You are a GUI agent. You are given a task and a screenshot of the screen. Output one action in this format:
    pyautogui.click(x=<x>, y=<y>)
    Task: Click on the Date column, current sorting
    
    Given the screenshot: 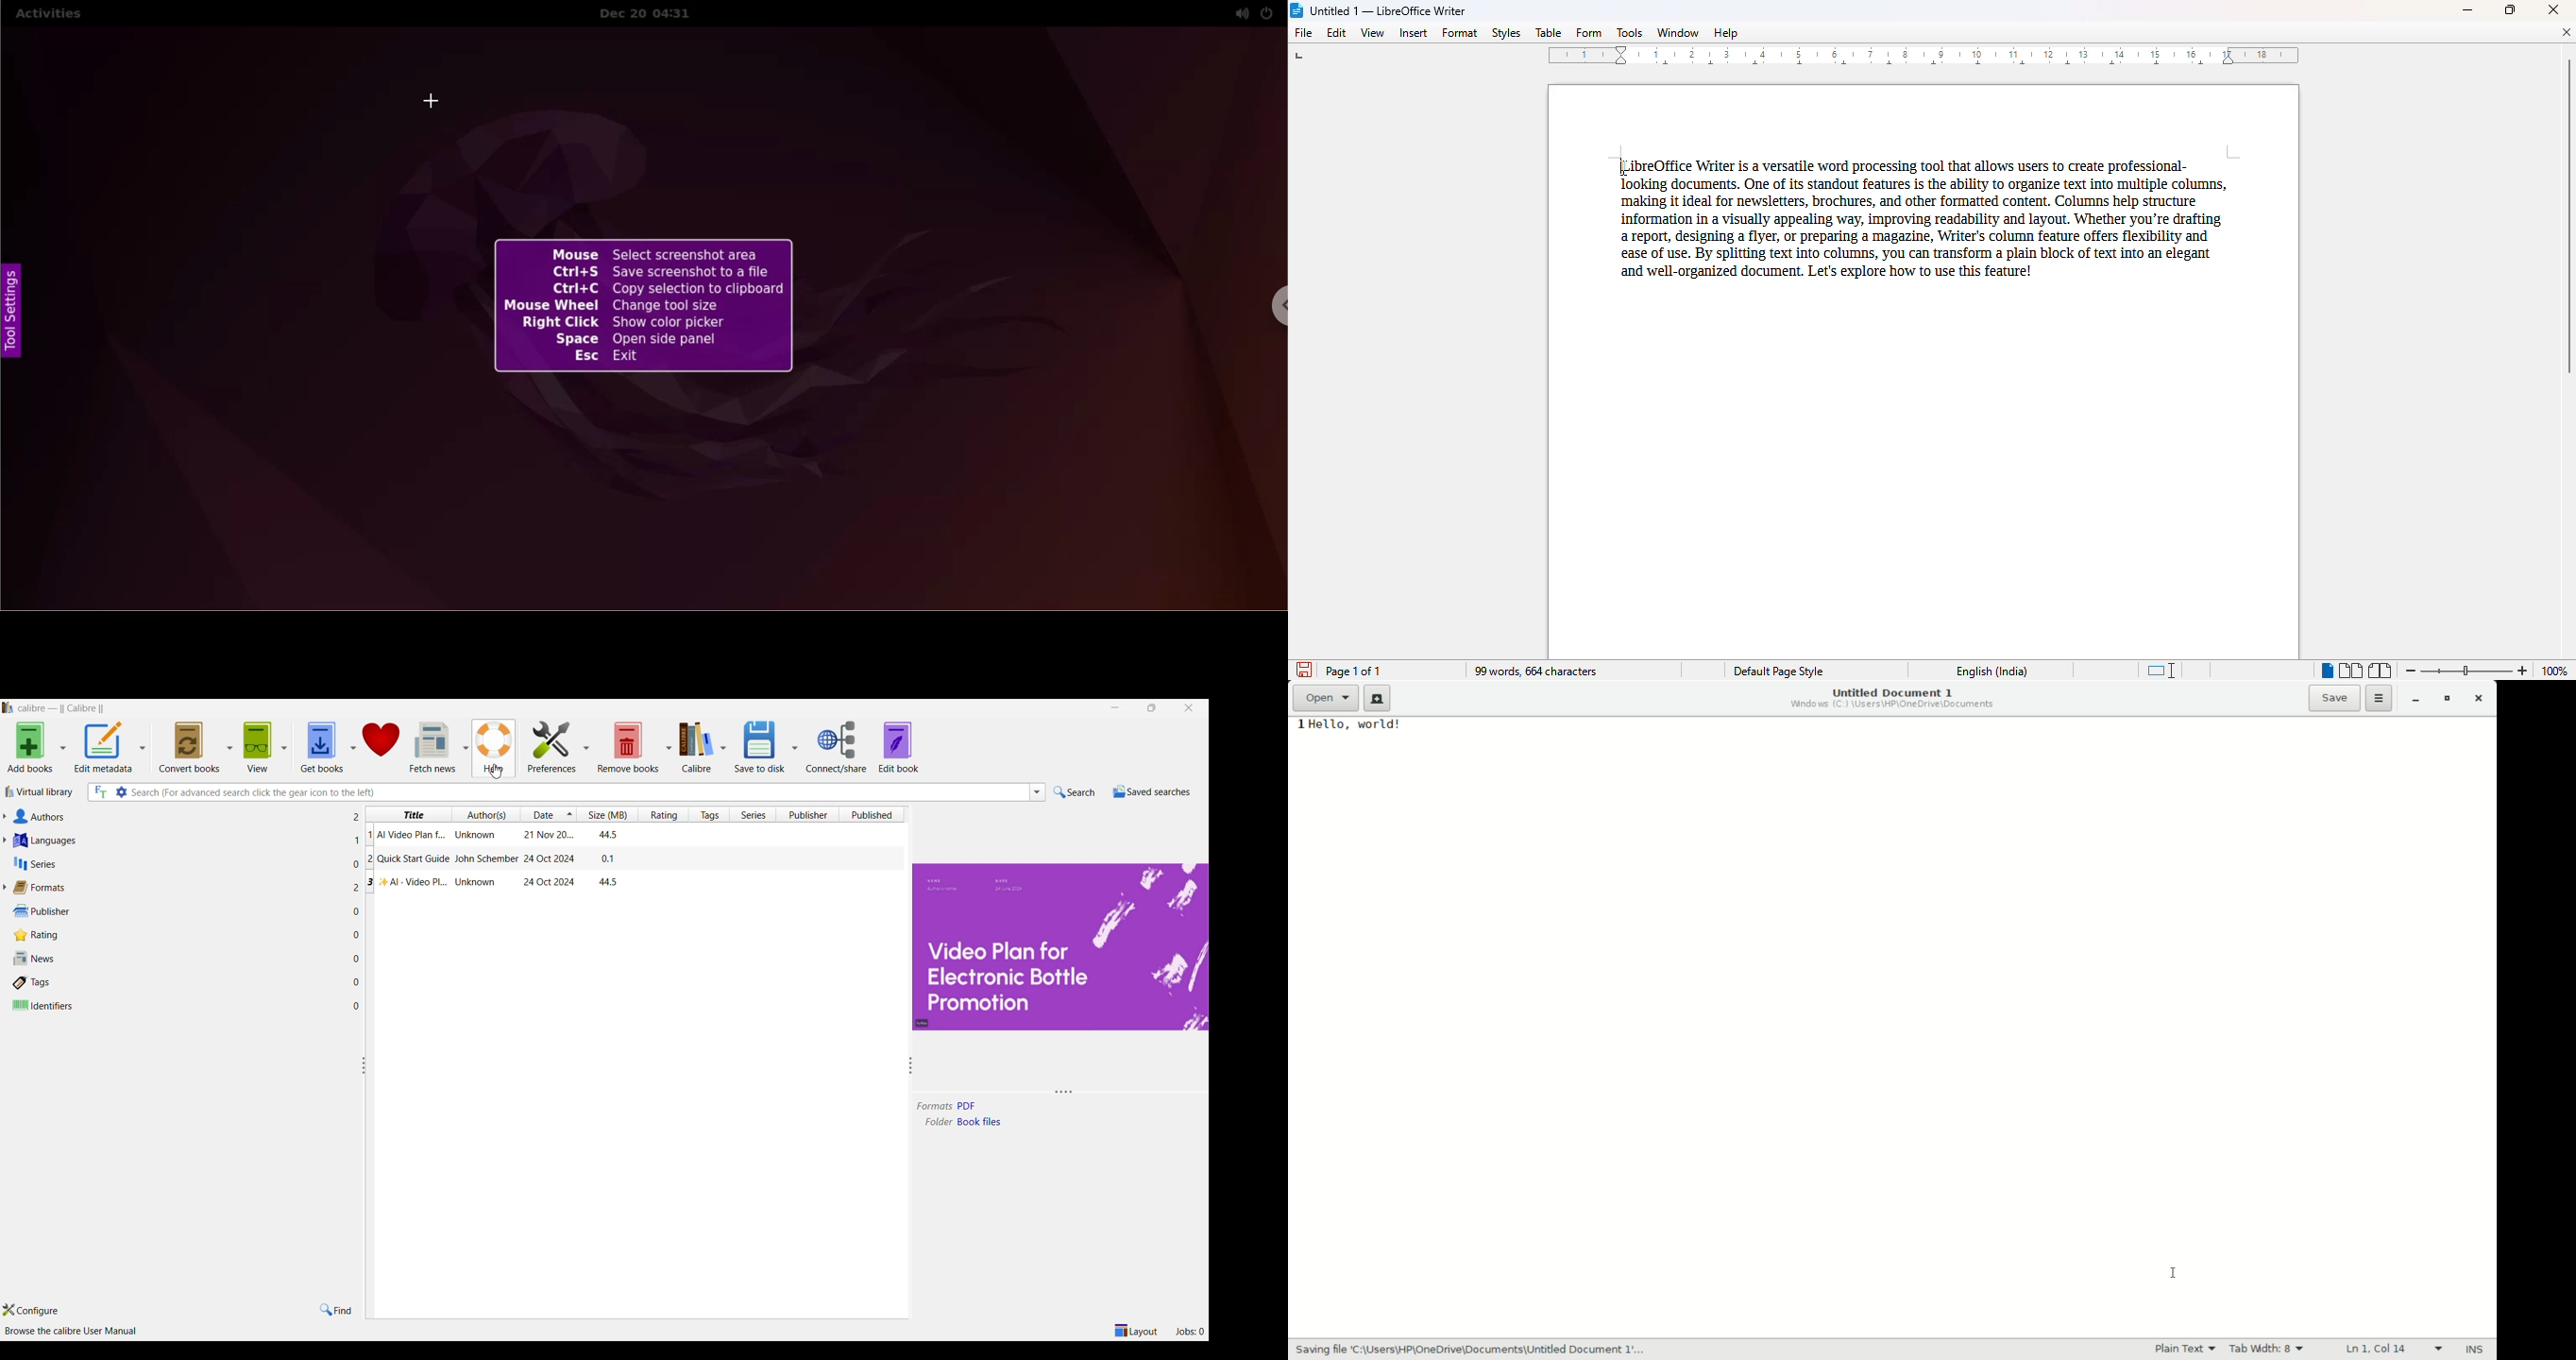 What is the action you would take?
    pyautogui.click(x=549, y=815)
    